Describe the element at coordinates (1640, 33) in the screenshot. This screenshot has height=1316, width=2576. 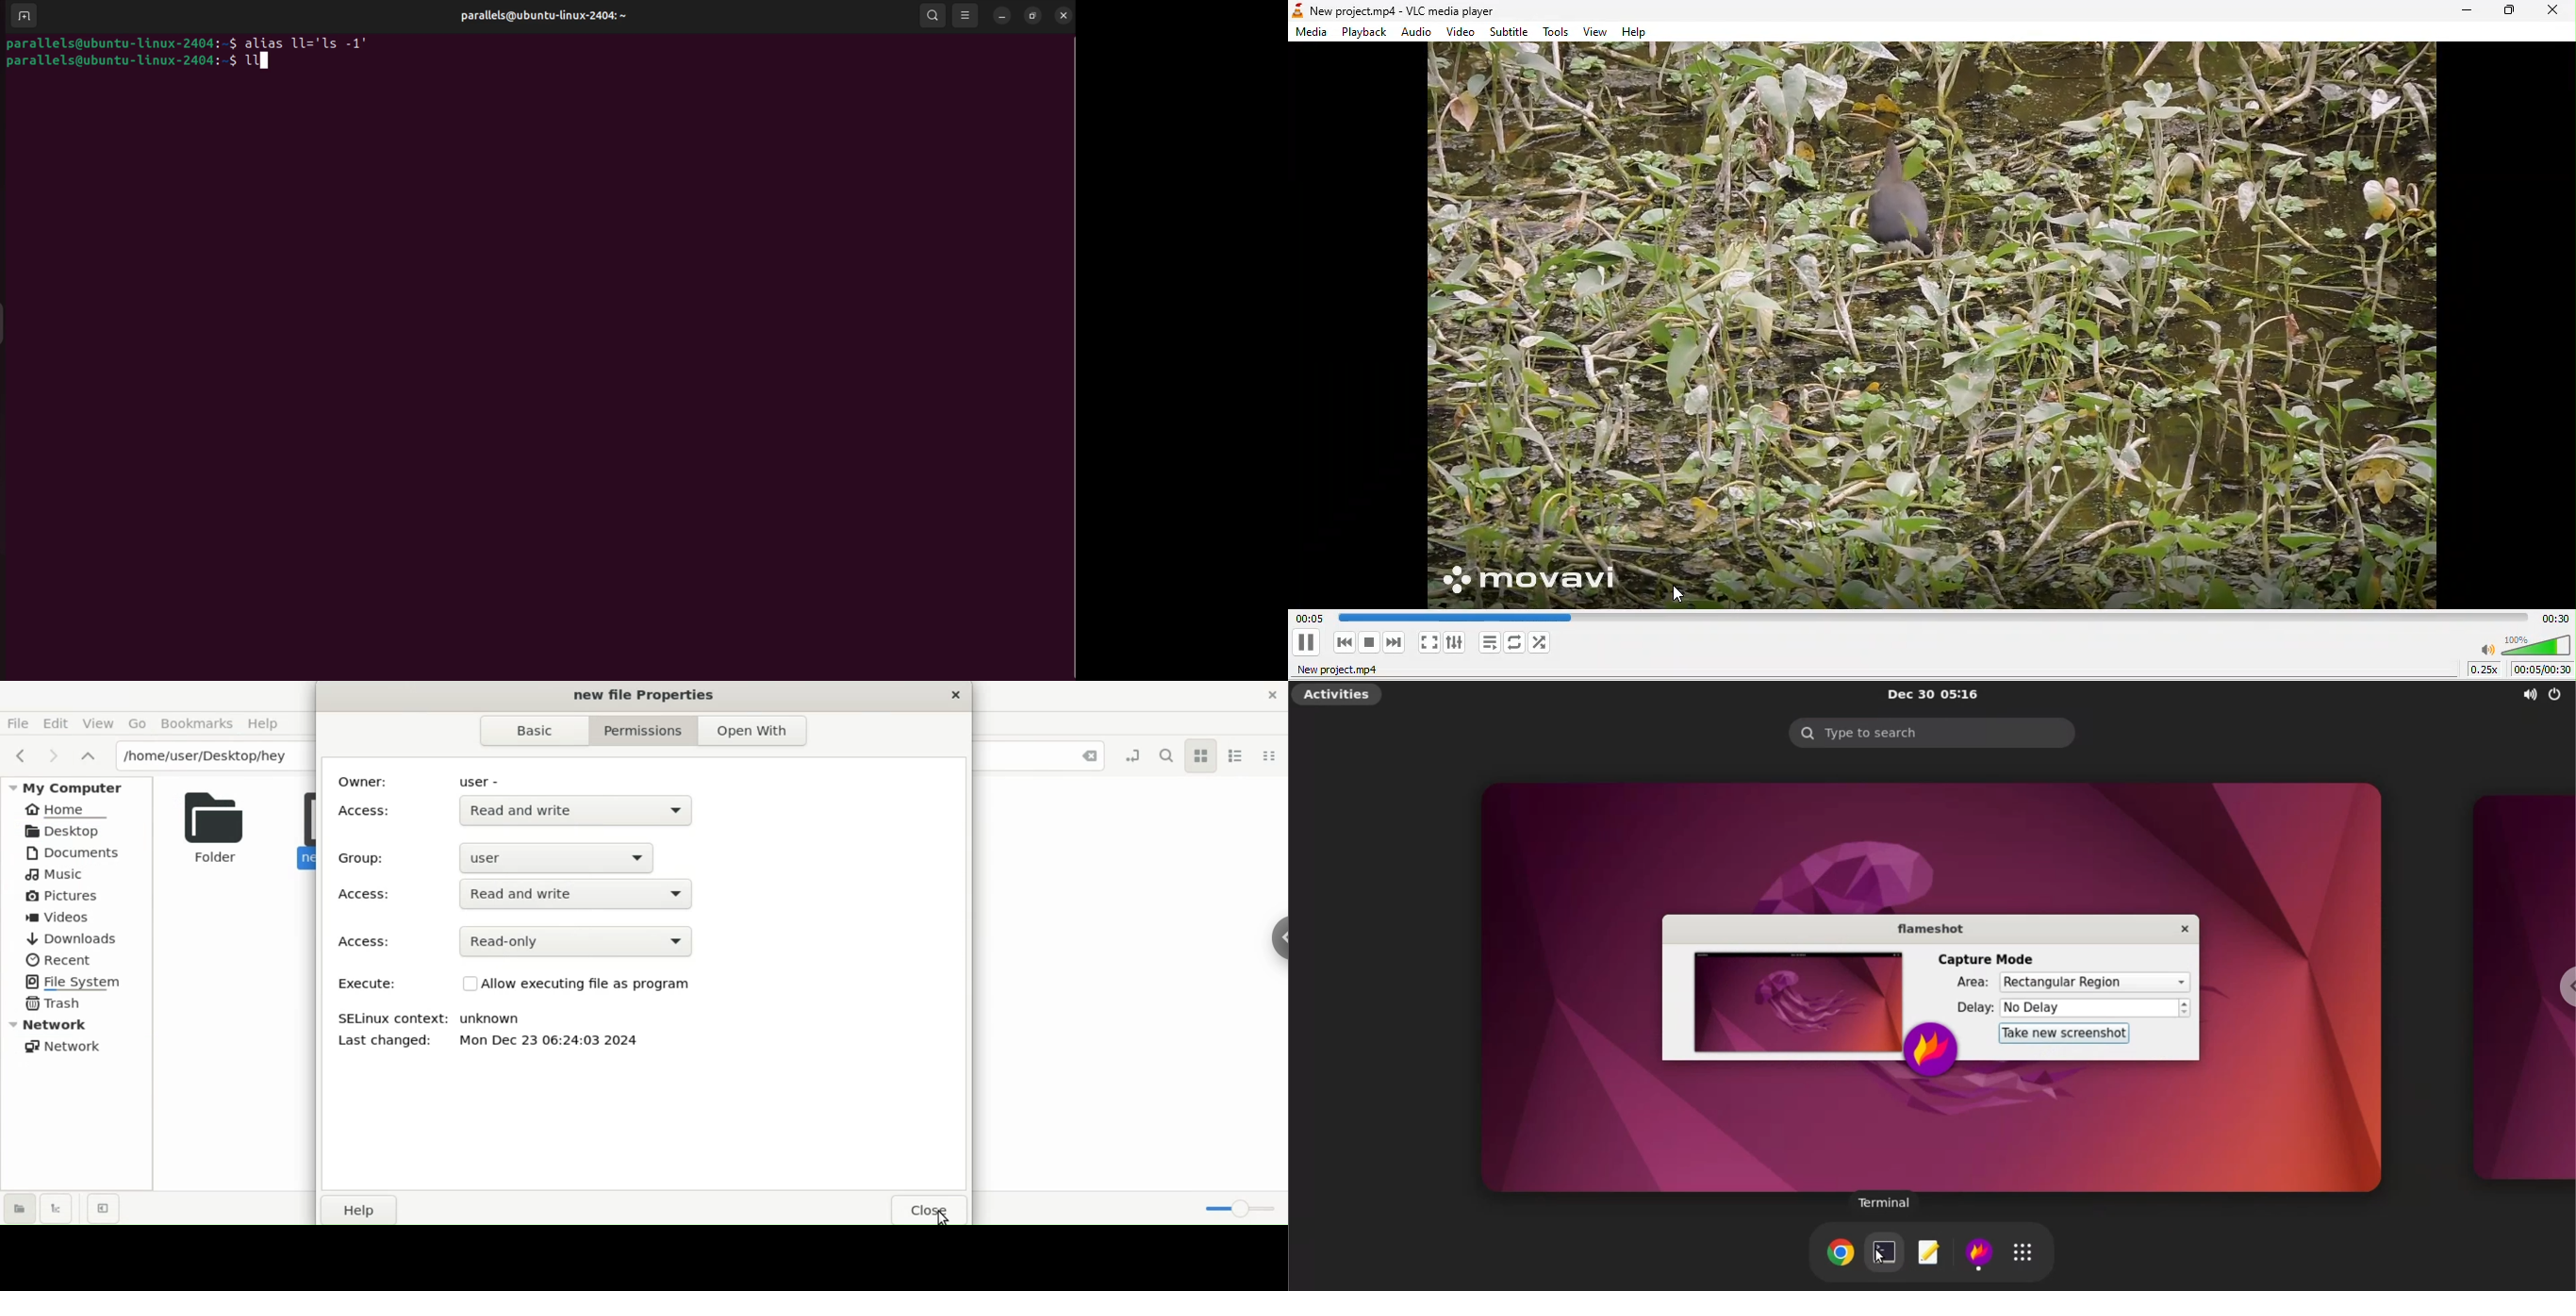
I see `help` at that location.